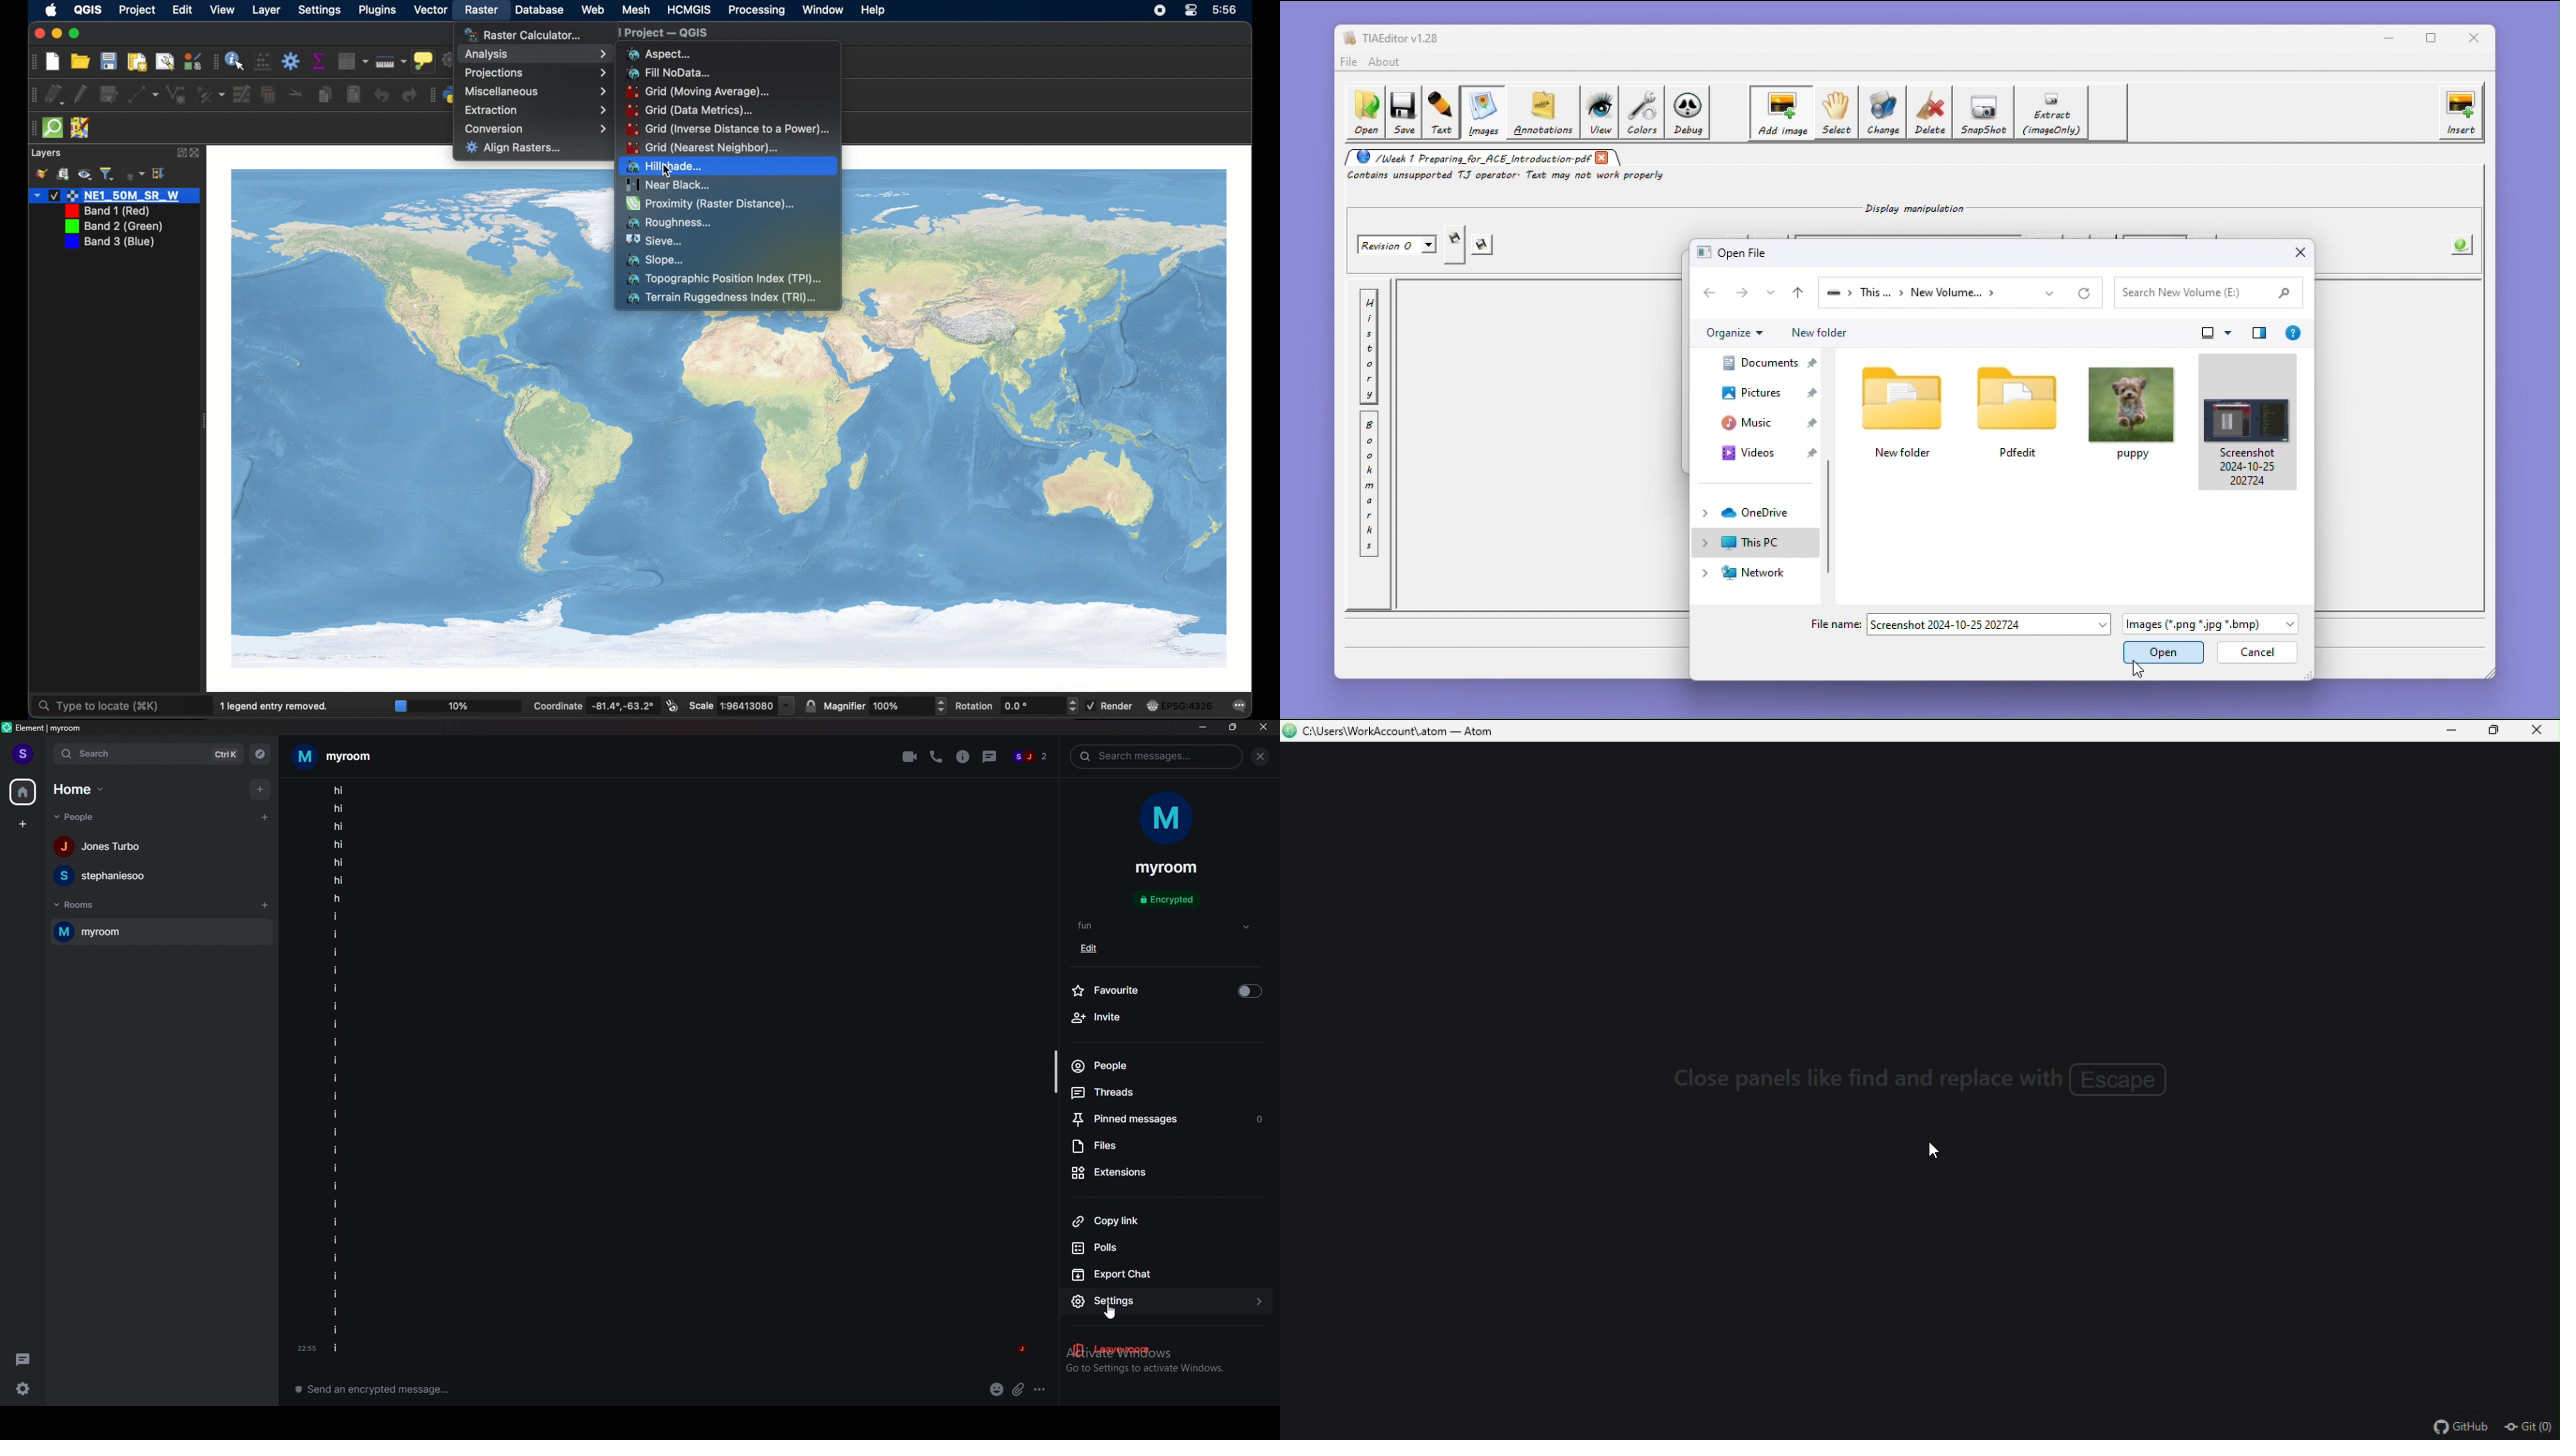 The height and width of the screenshot is (1456, 2576). What do you see at coordinates (1169, 1121) in the screenshot?
I see `pinned messages` at bounding box center [1169, 1121].